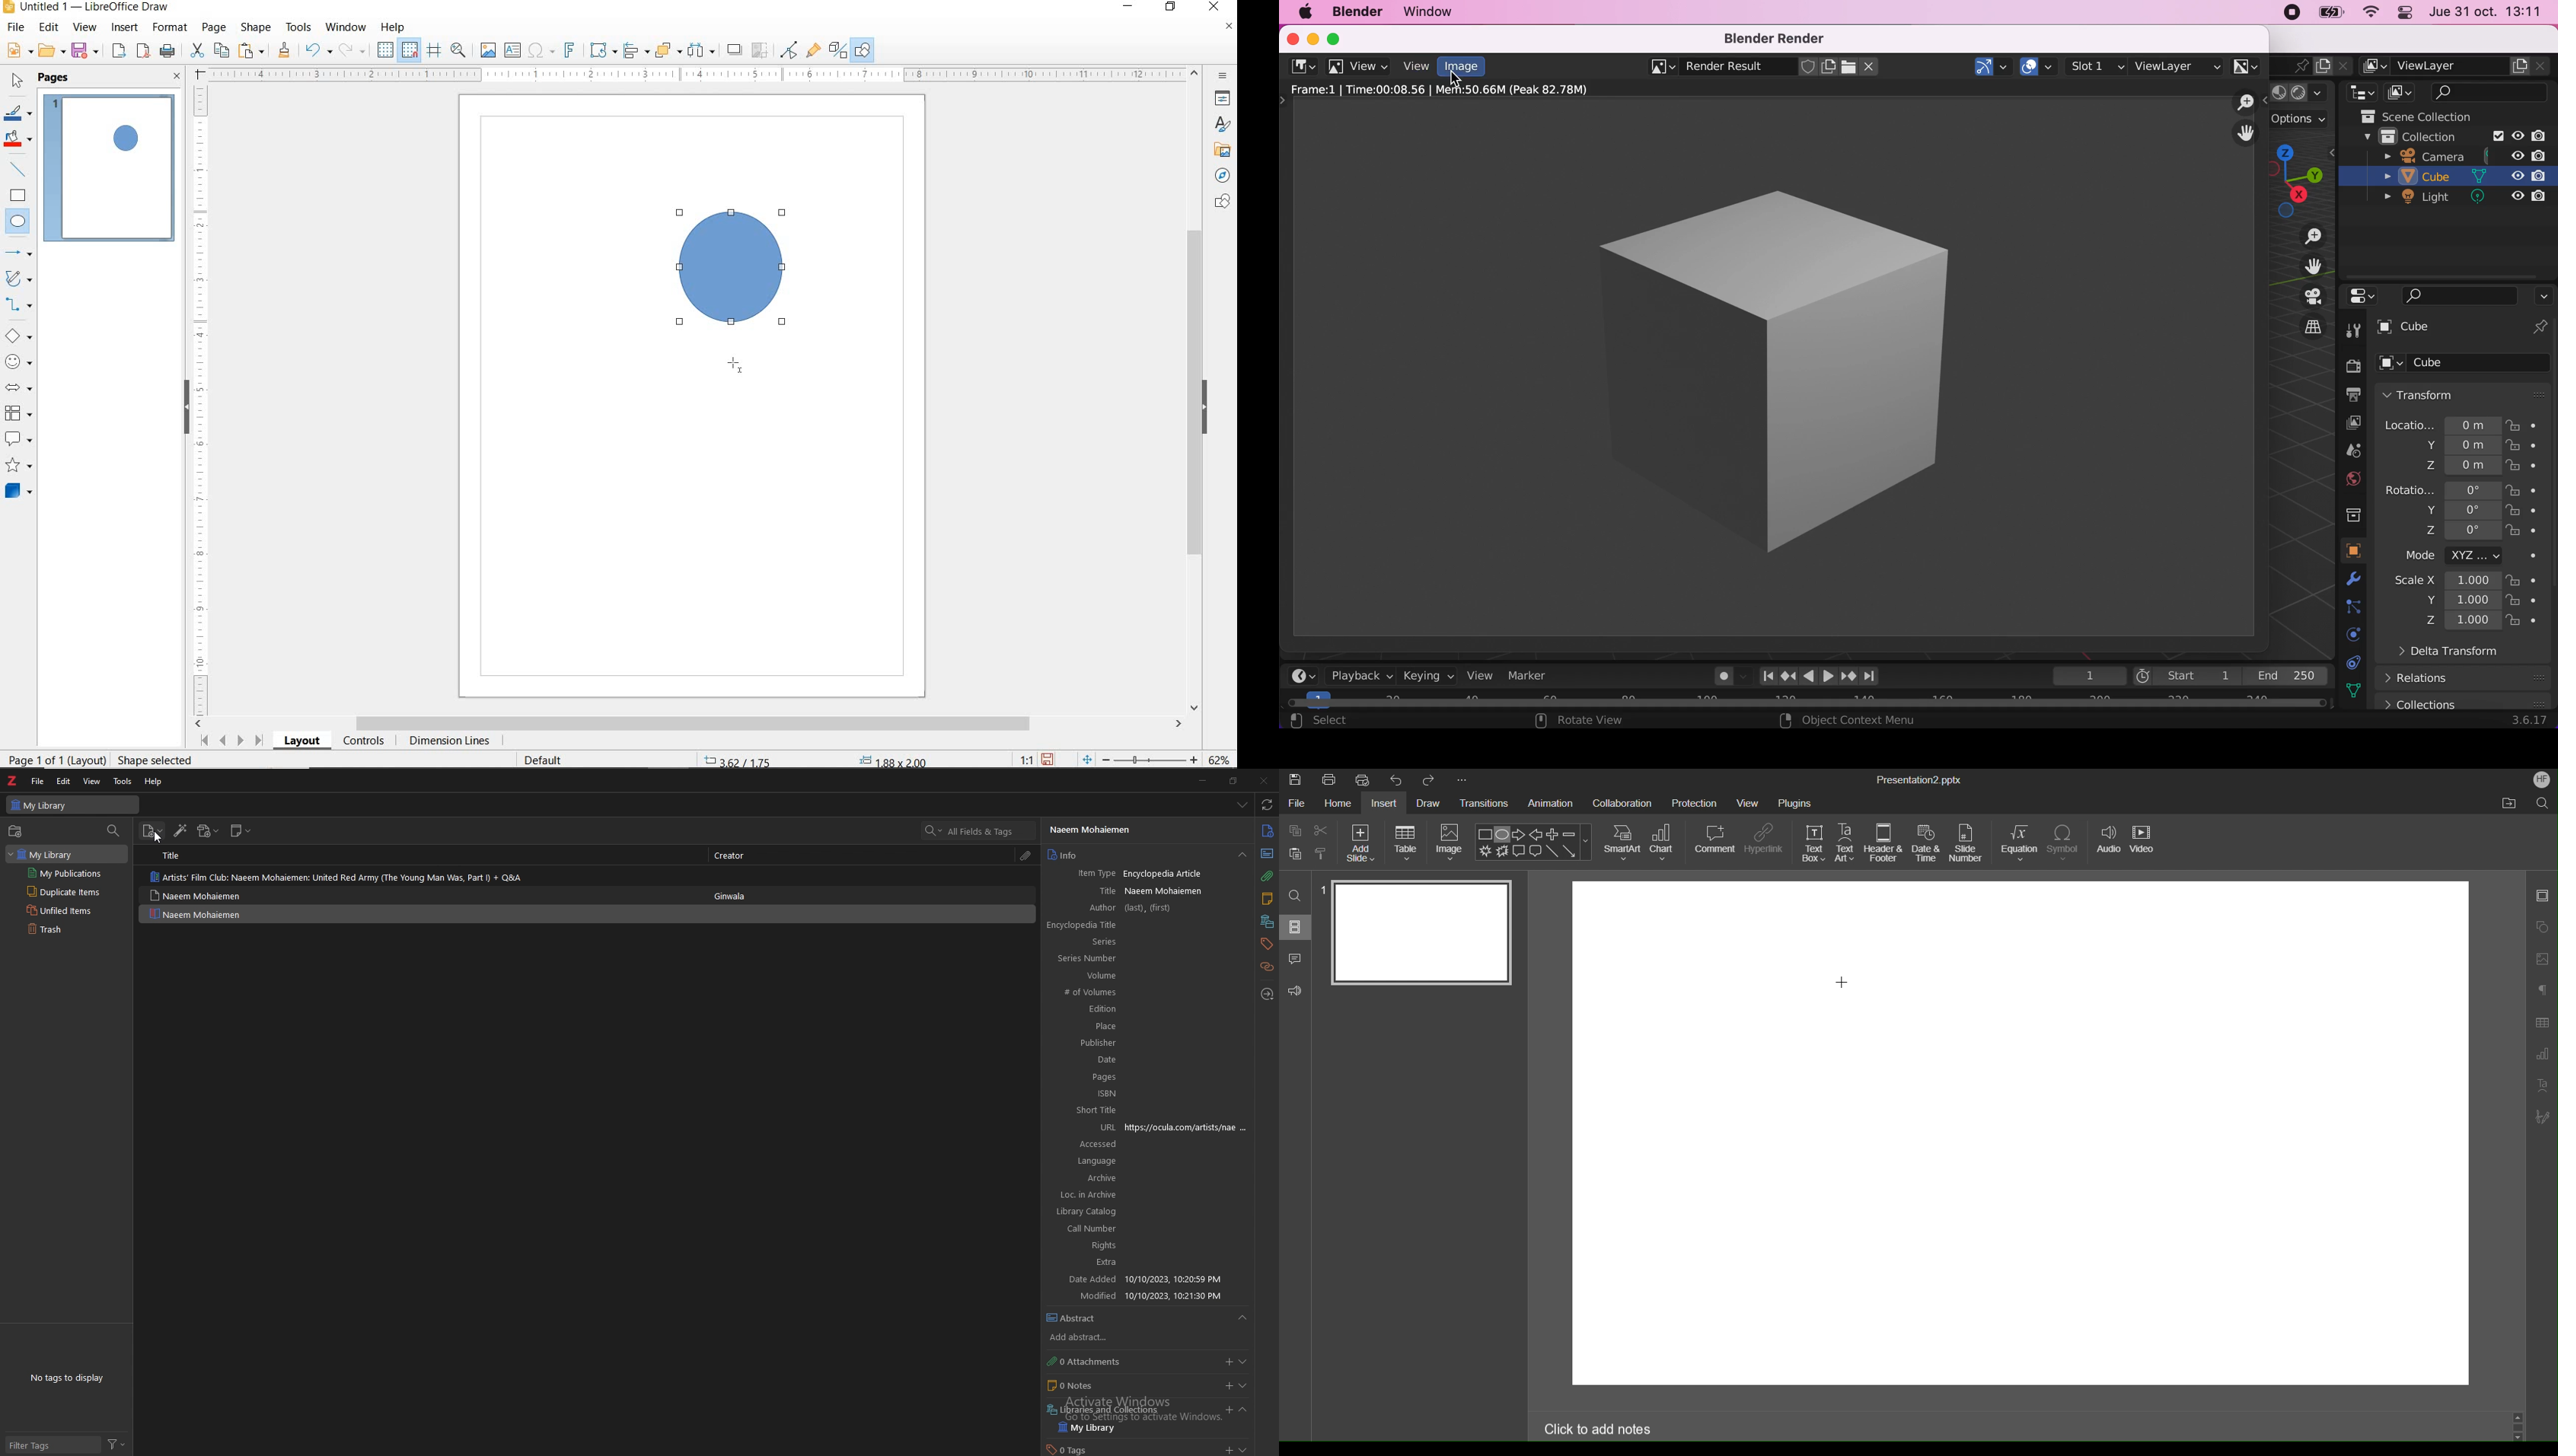  What do you see at coordinates (2017, 926) in the screenshot?
I see `workspace` at bounding box center [2017, 926].